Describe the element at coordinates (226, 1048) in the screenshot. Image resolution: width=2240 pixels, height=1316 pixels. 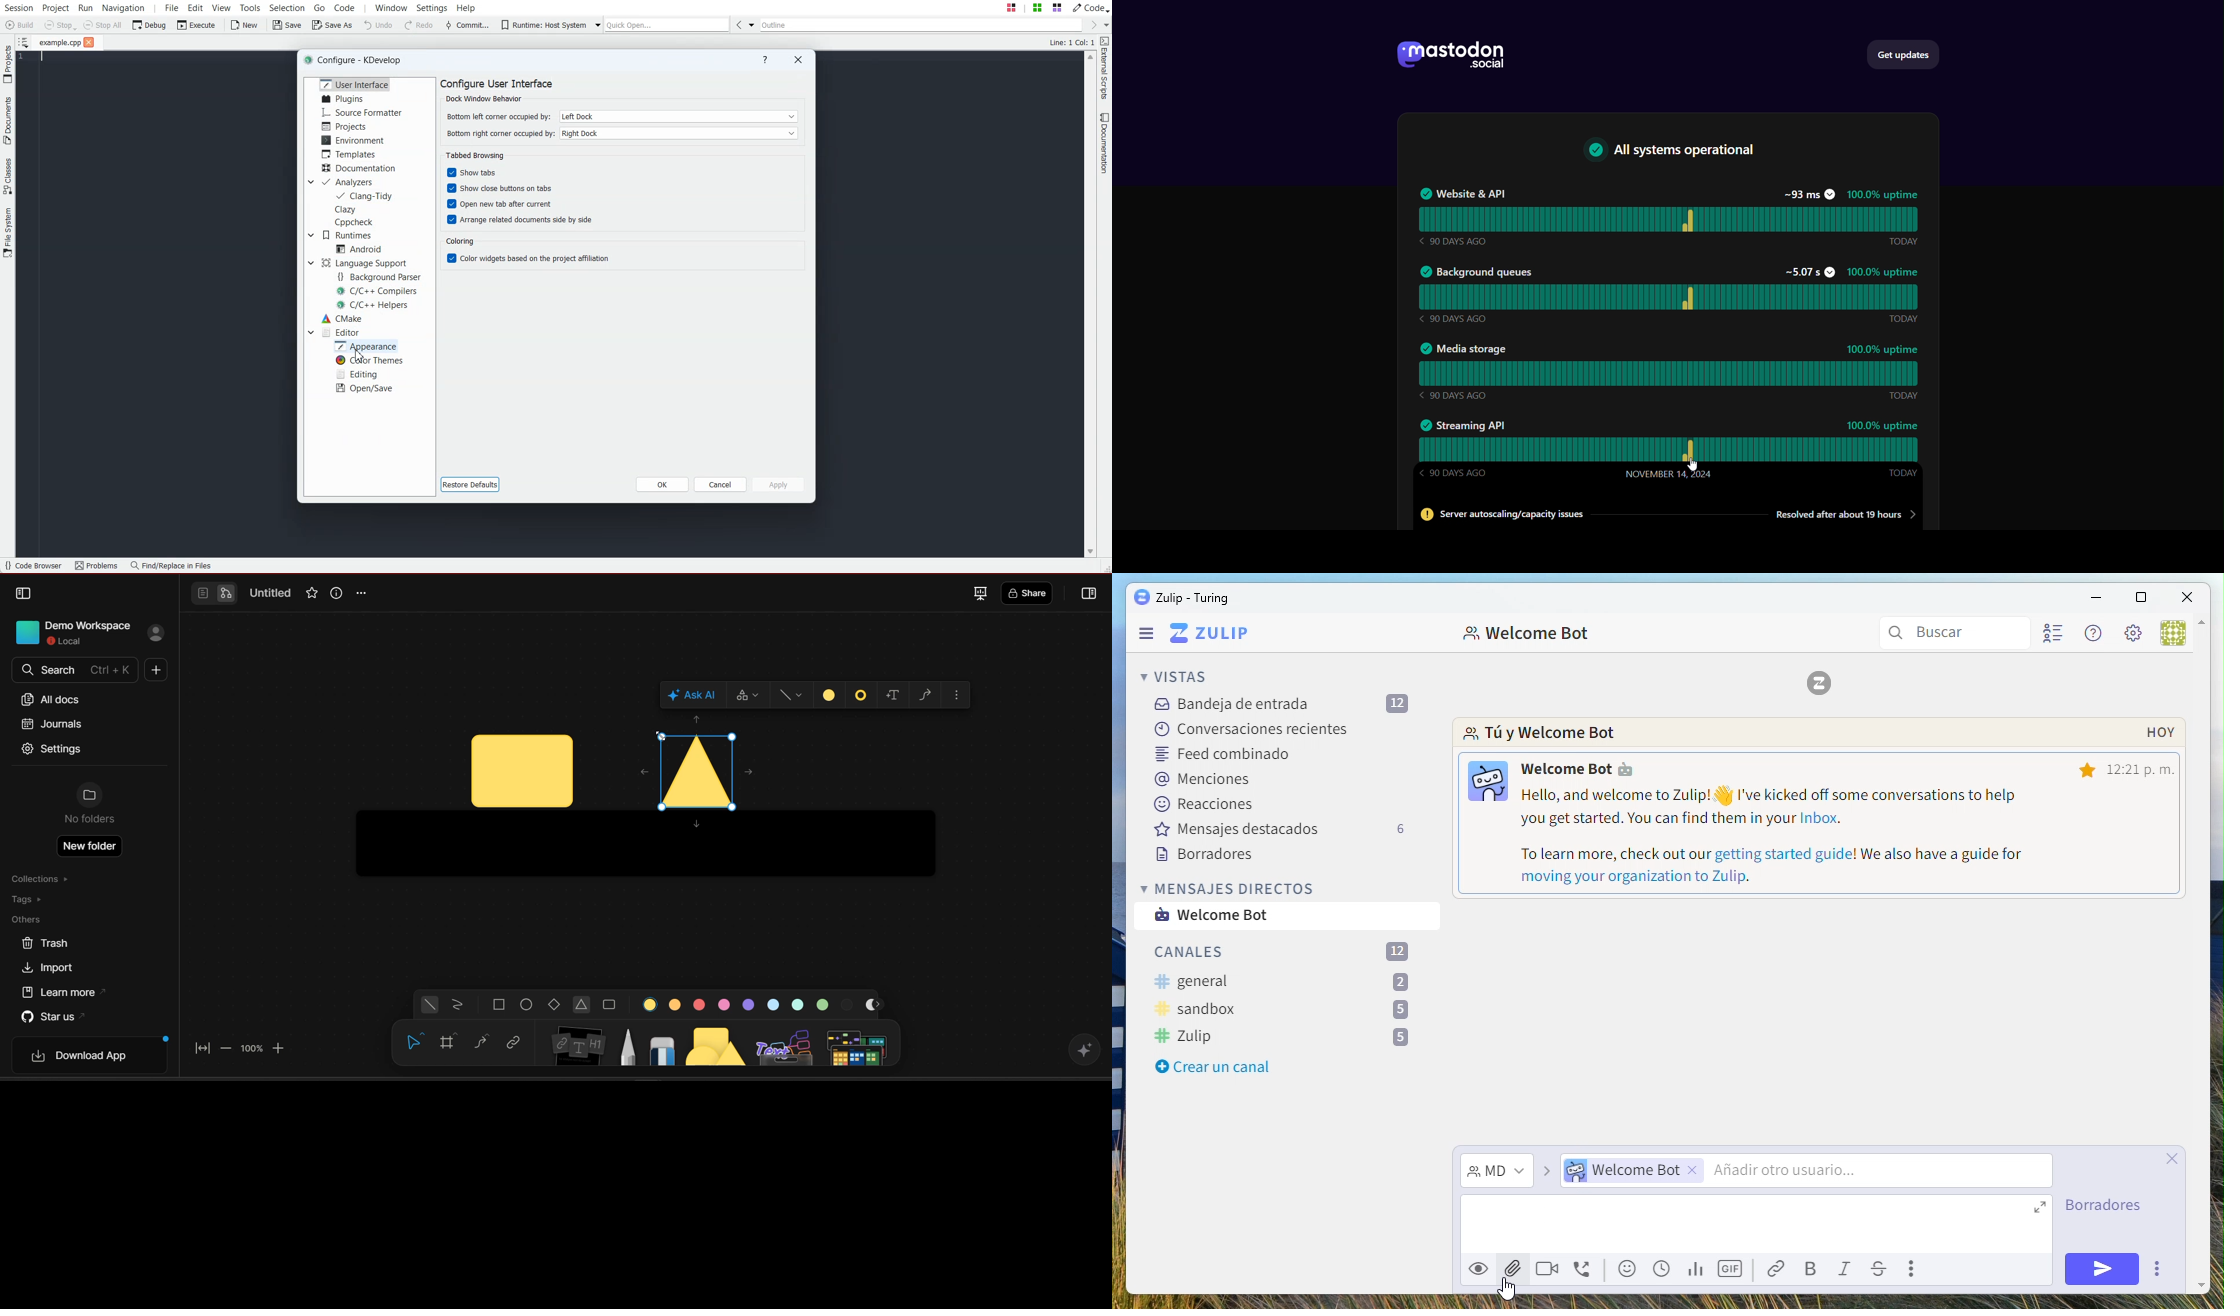
I see `zoom out` at that location.